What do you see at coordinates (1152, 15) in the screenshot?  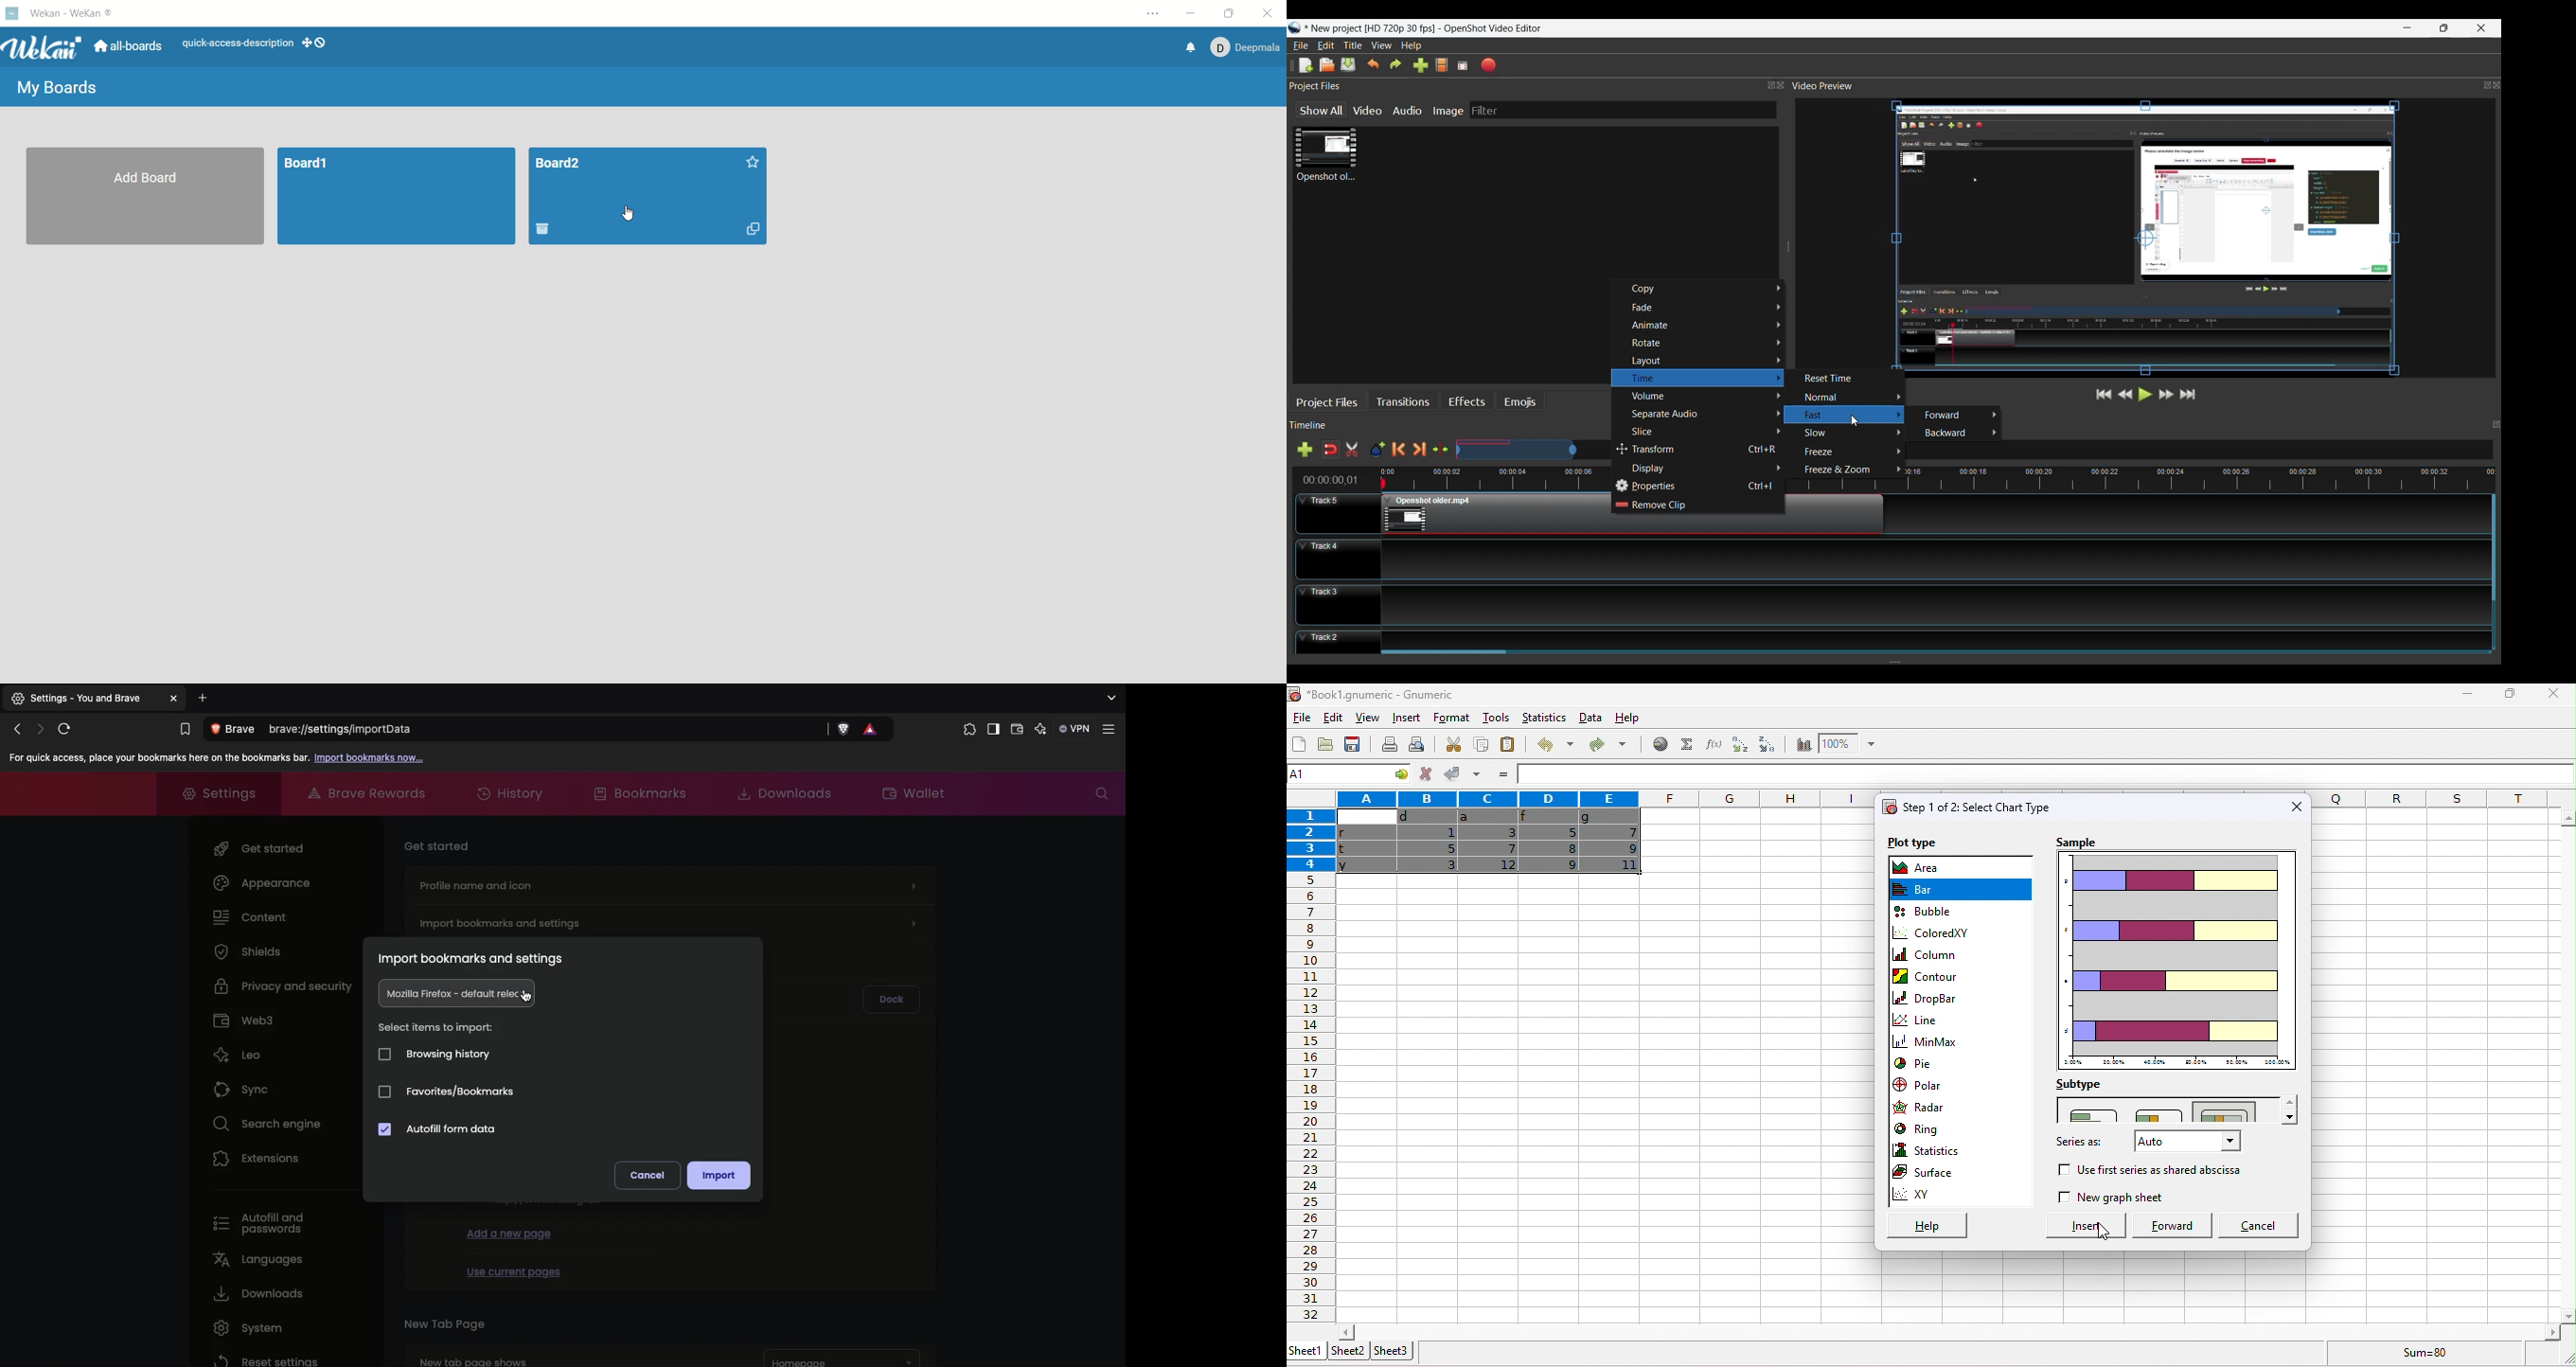 I see `settings and more` at bounding box center [1152, 15].